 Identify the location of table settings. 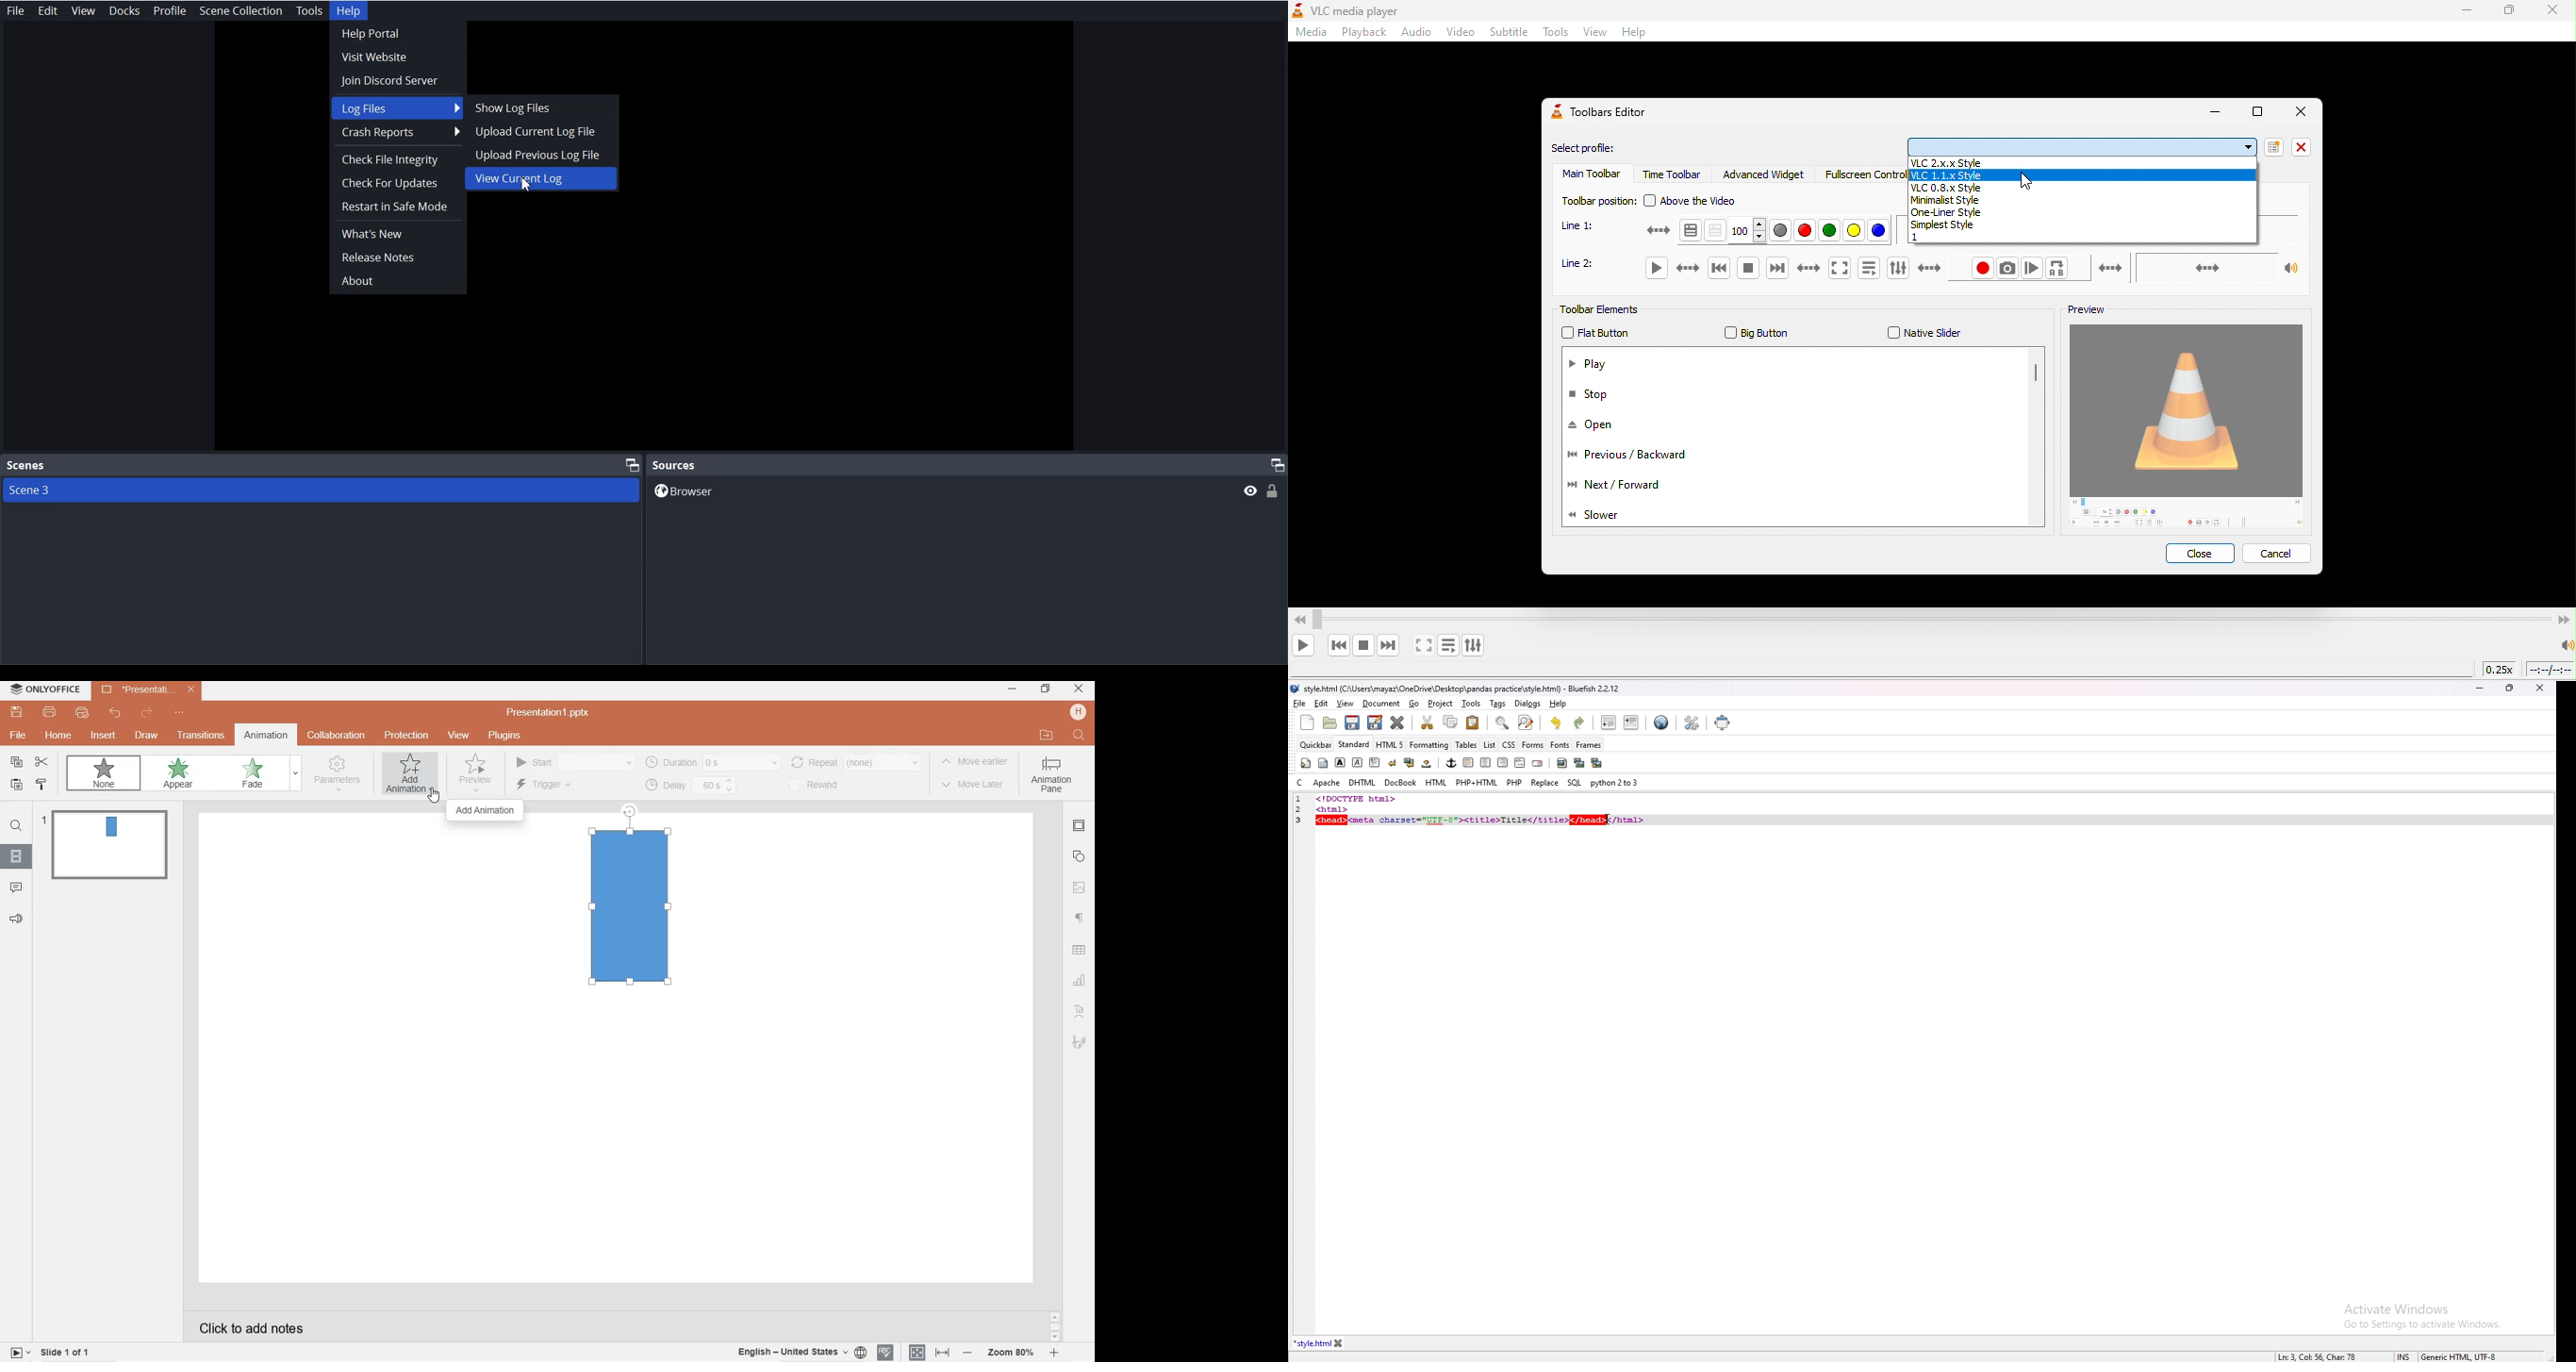
(1081, 950).